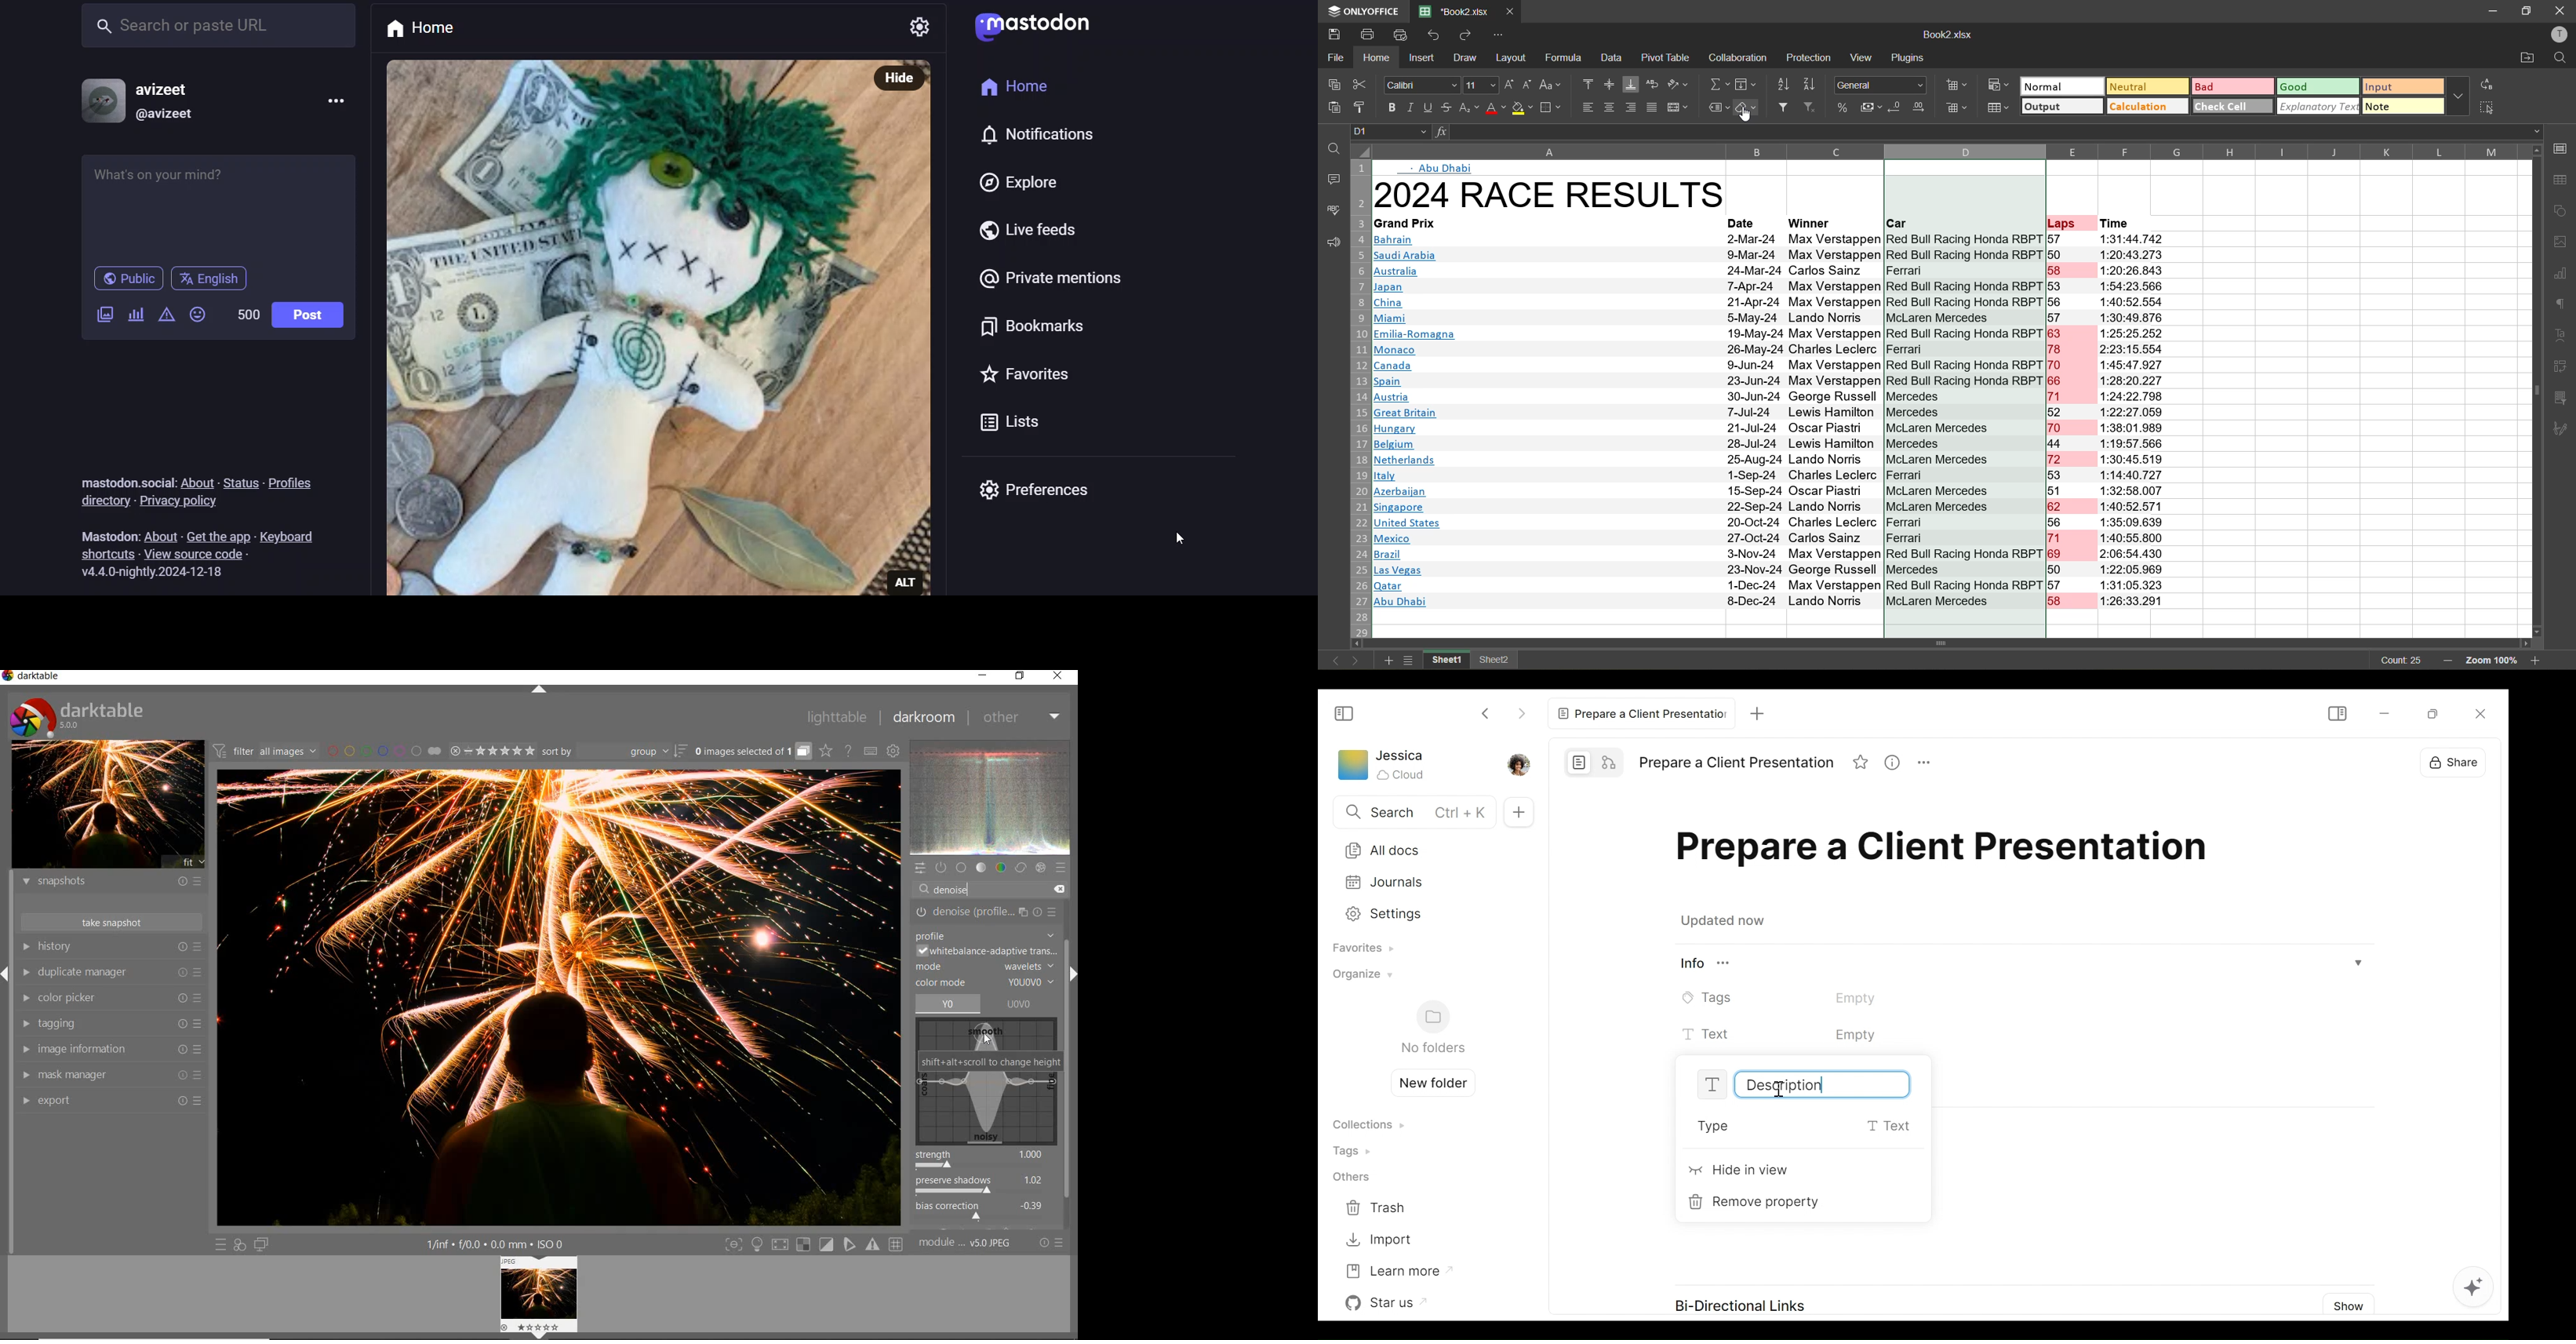 The height and width of the screenshot is (1344, 2576). Describe the element at coordinates (1424, 882) in the screenshot. I see `Journals` at that location.